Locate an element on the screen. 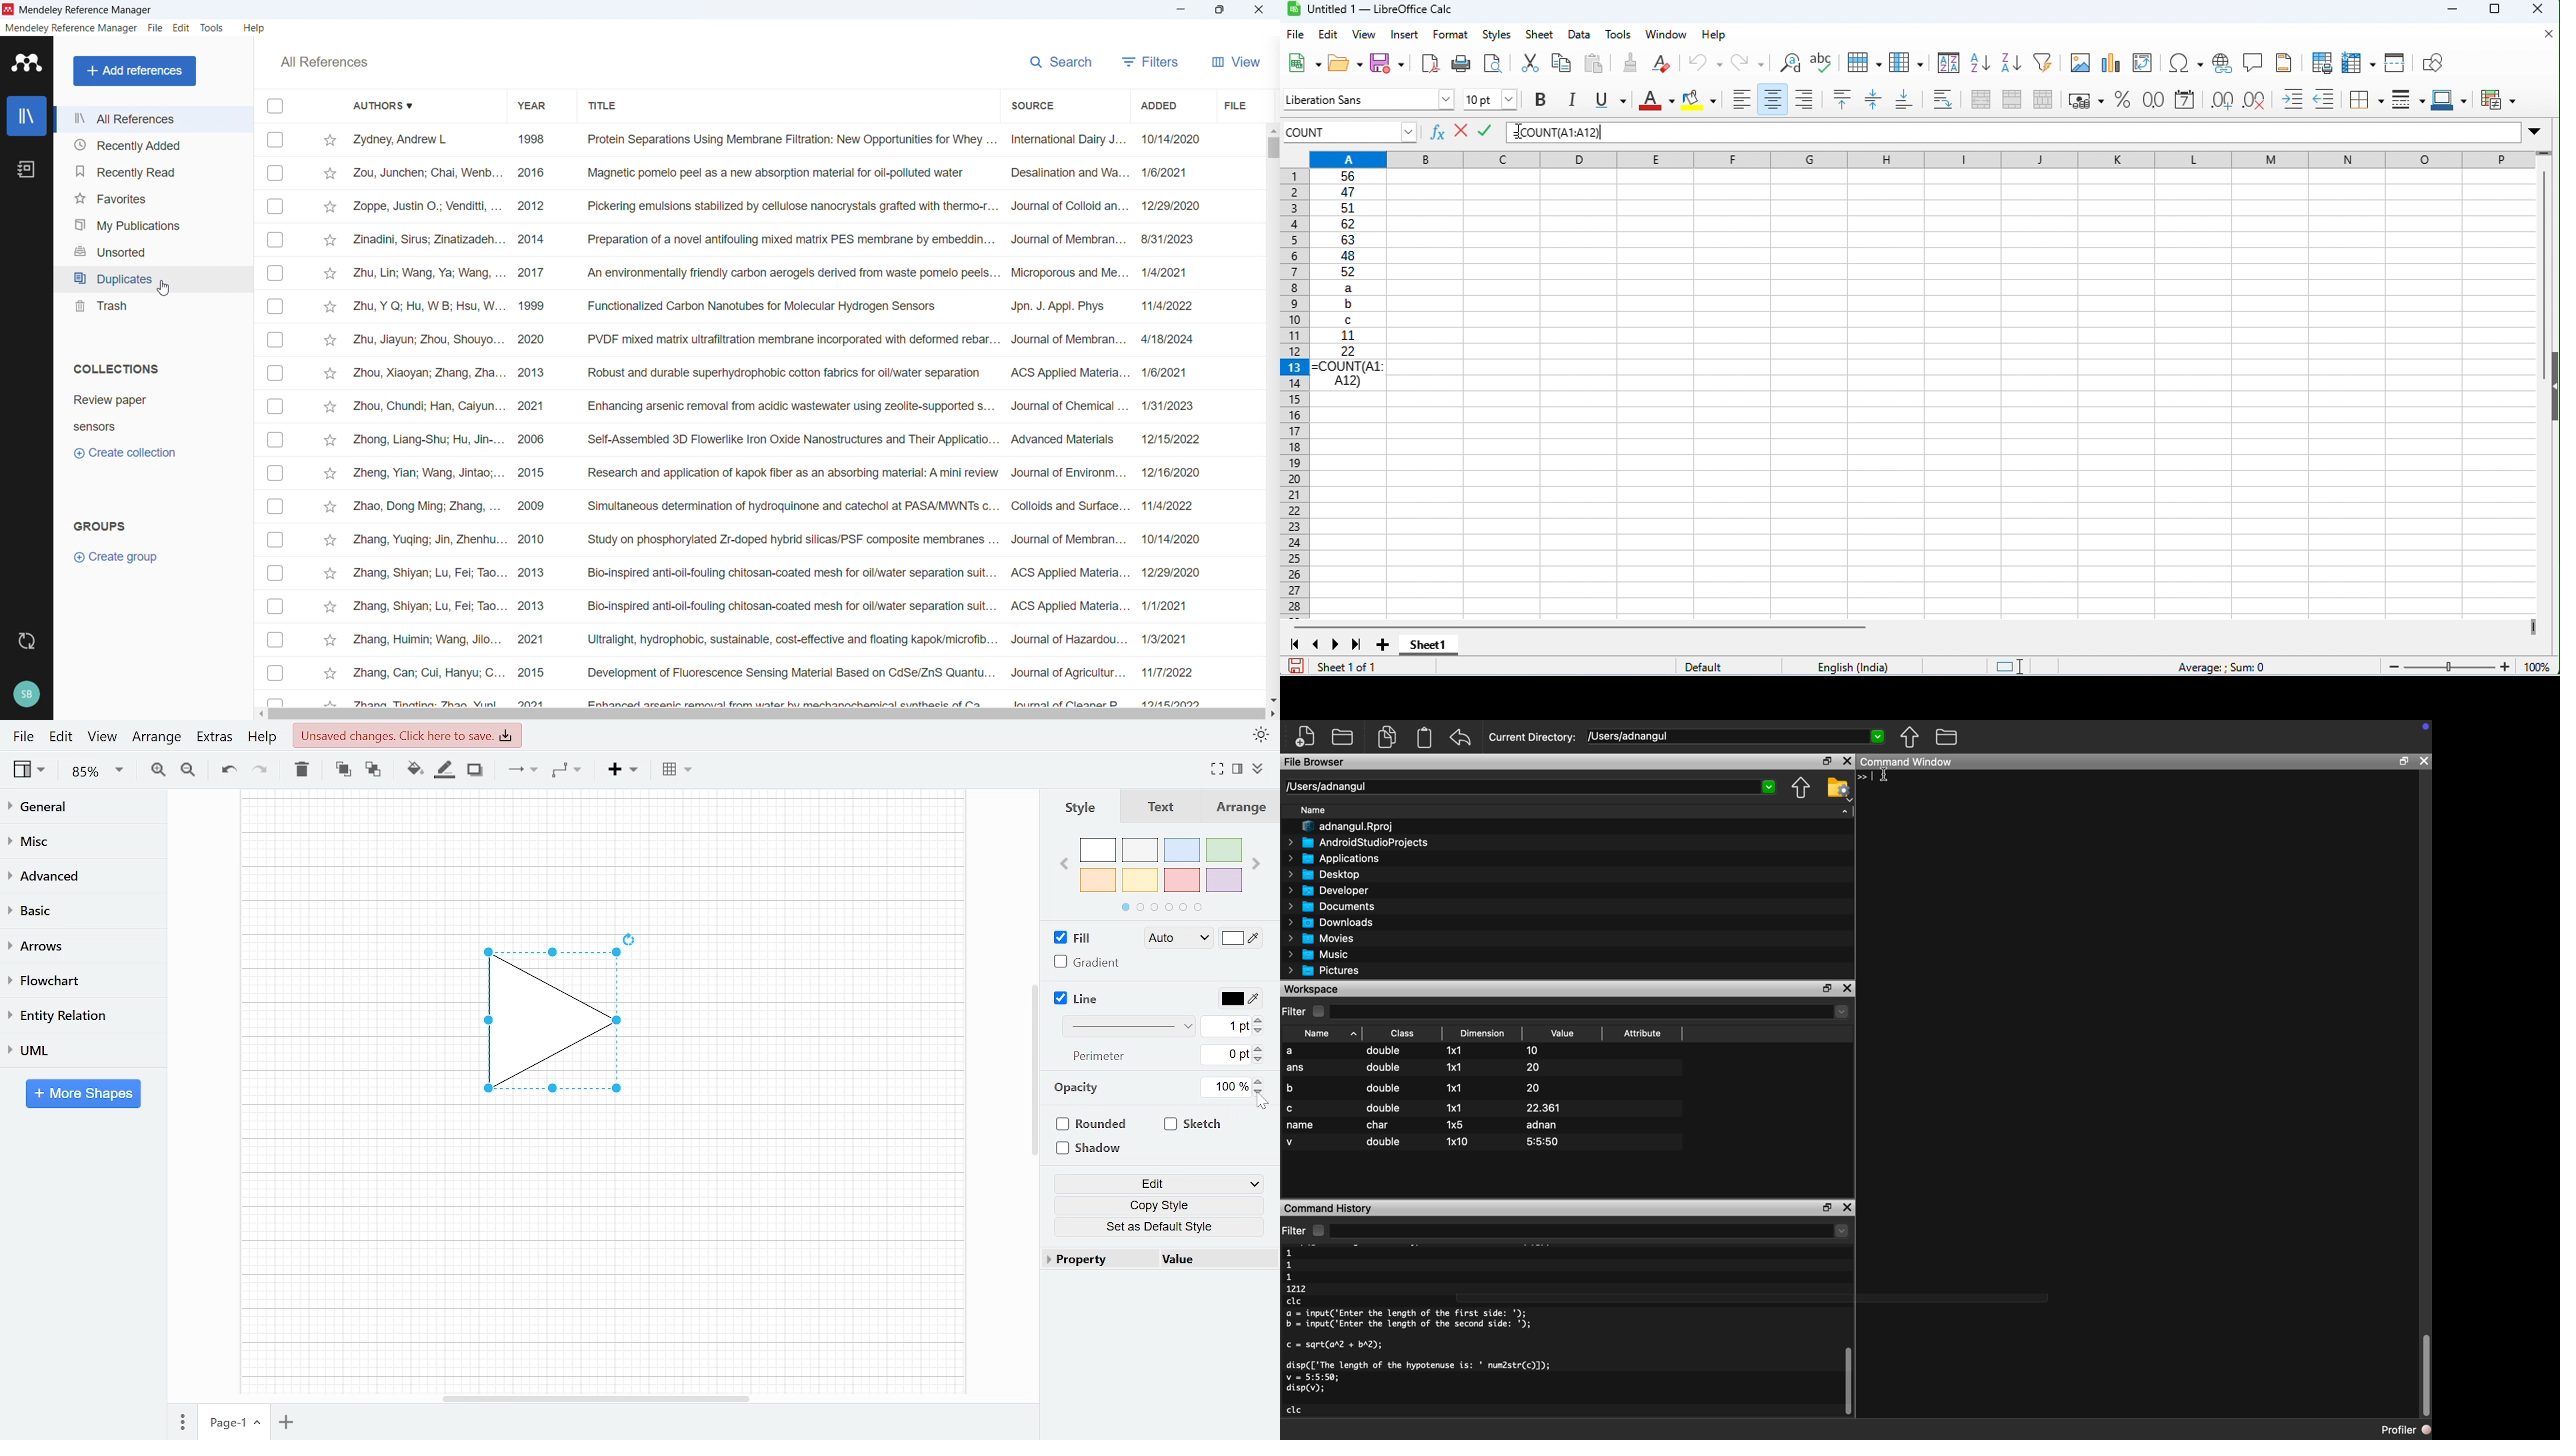  workspace is located at coordinates (602, 855).